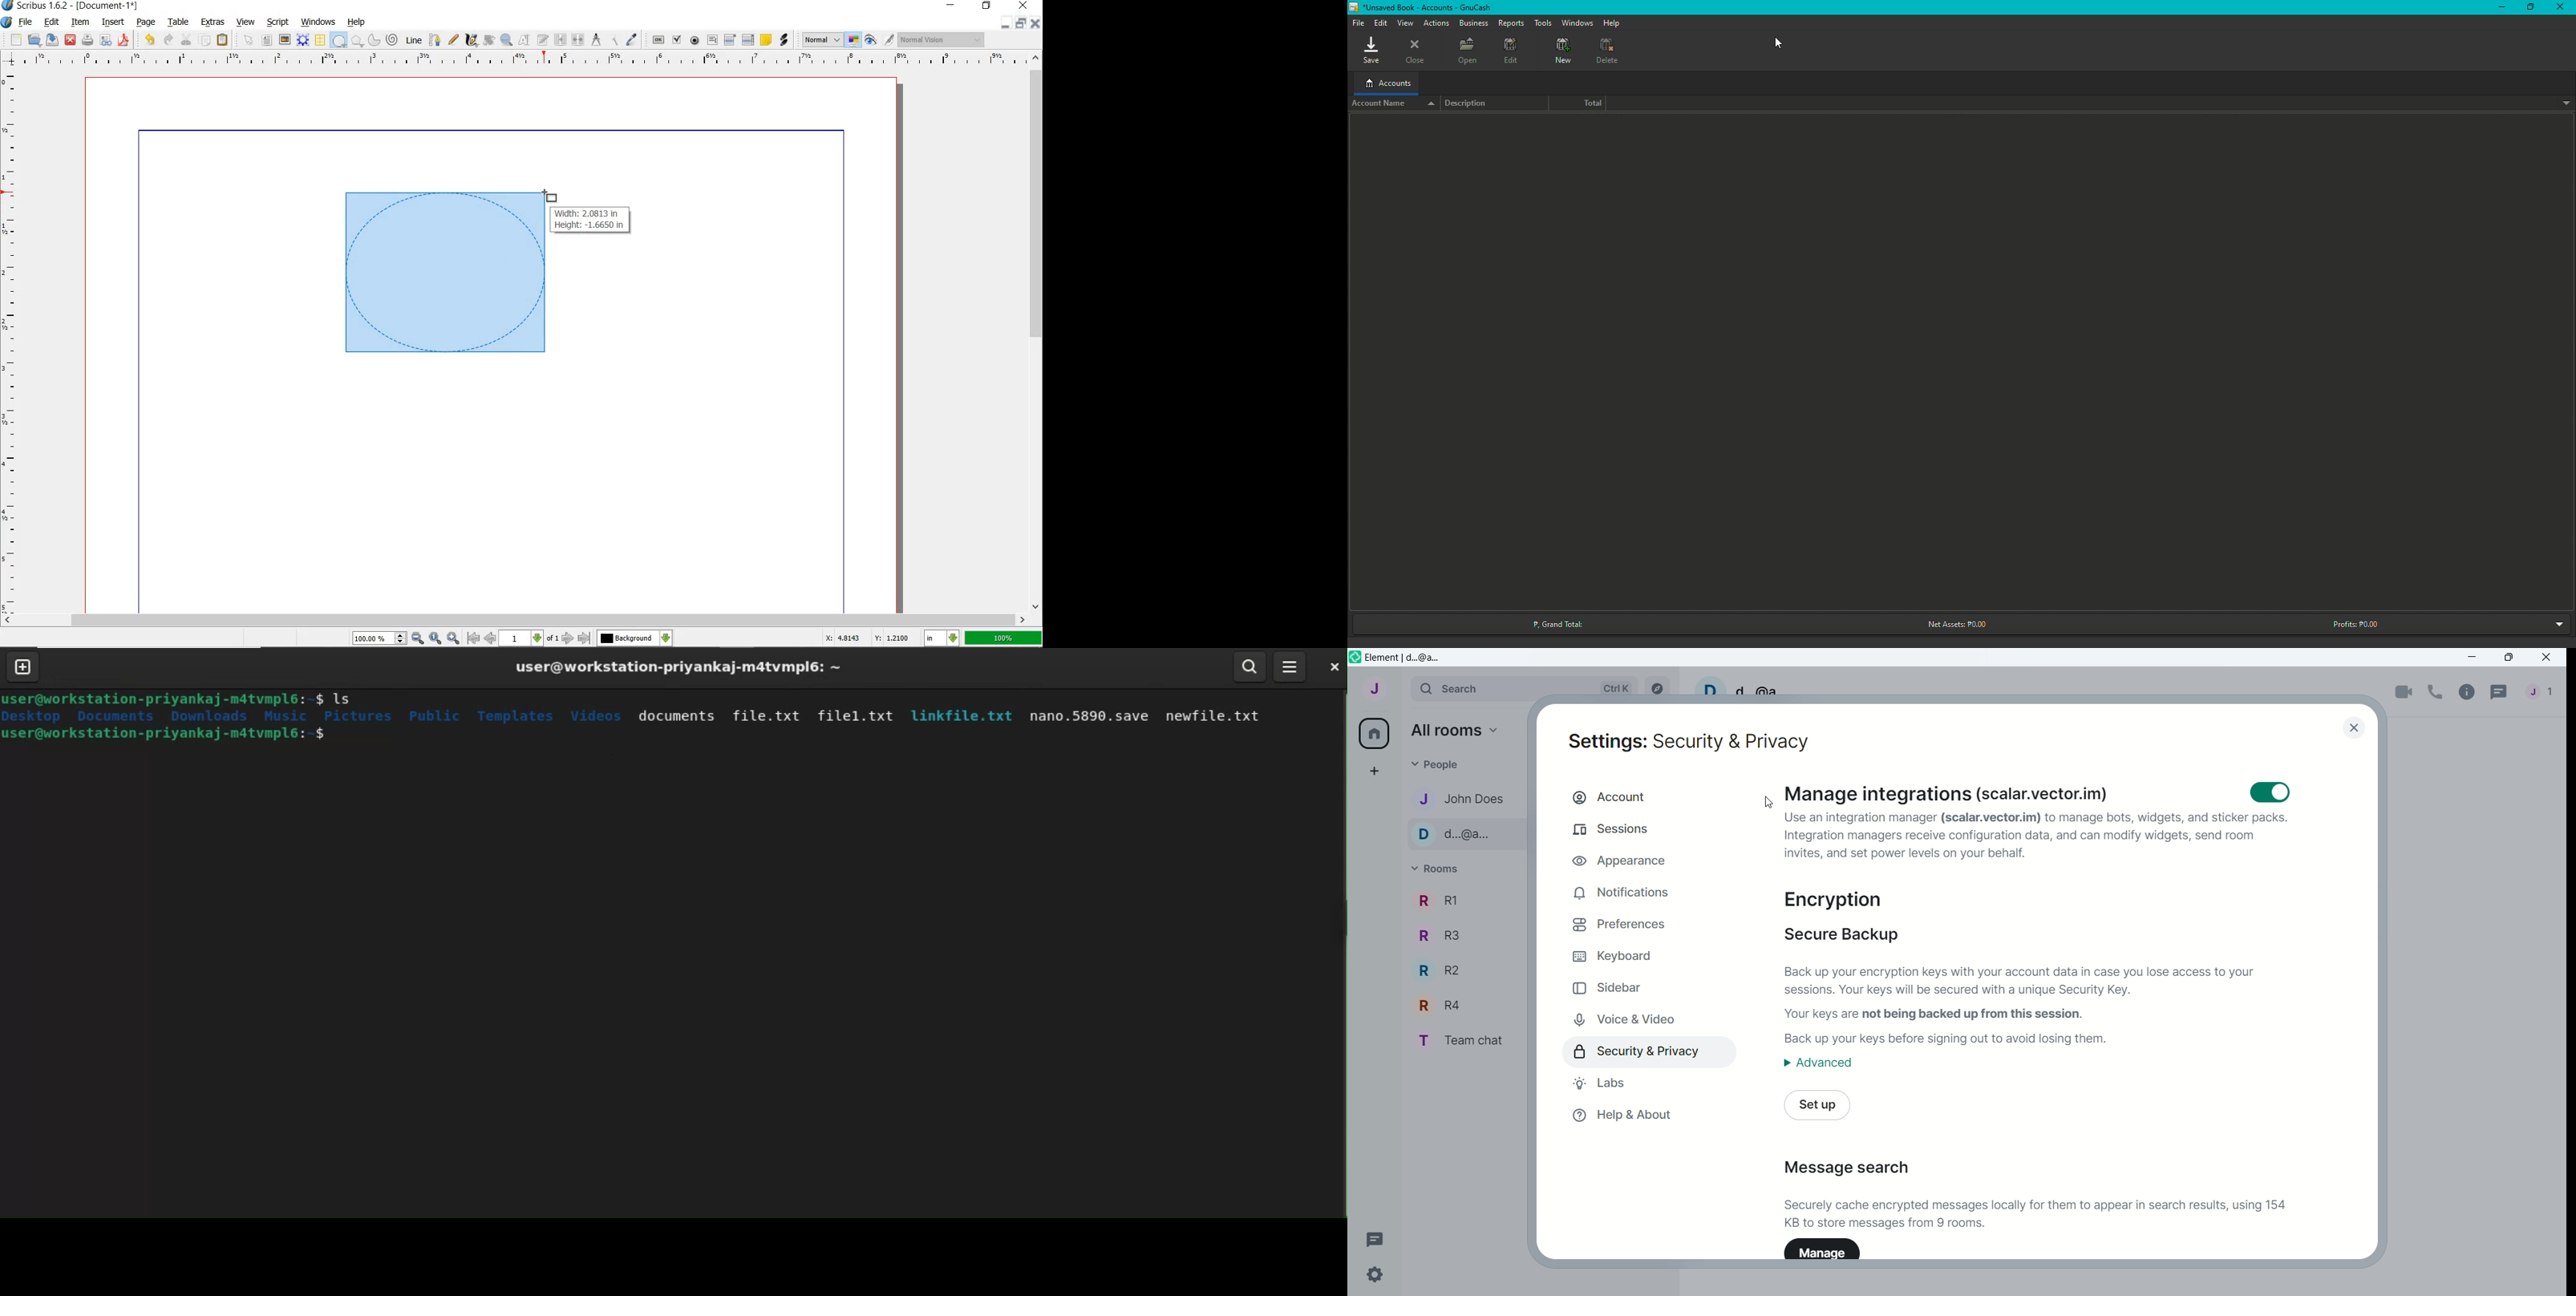 This screenshot has width=2576, height=1316. I want to click on room info, so click(2469, 693).